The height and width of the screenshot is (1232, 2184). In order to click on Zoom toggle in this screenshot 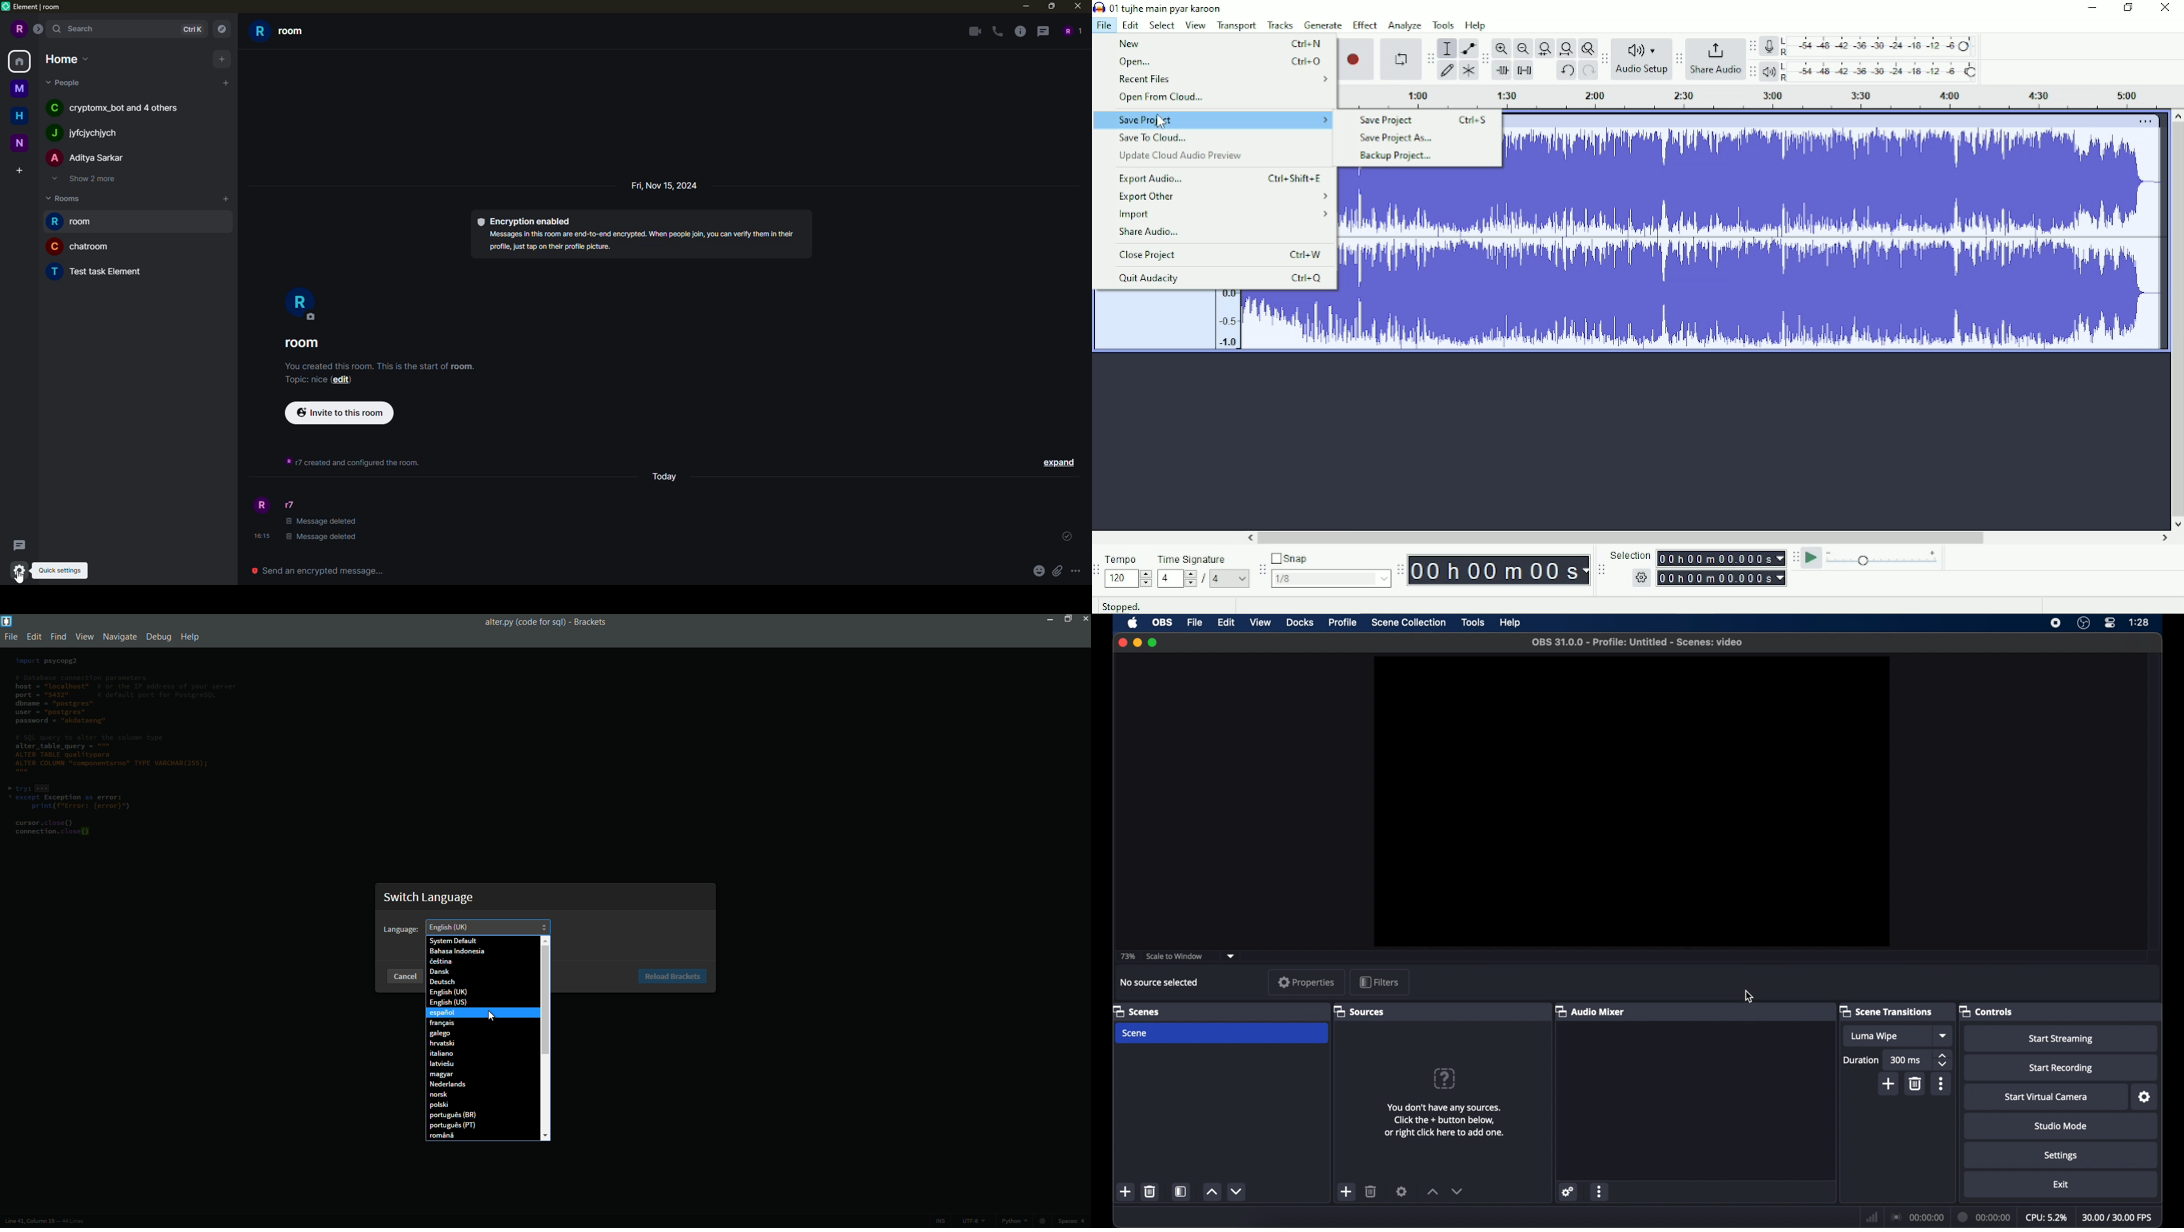, I will do `click(1587, 48)`.